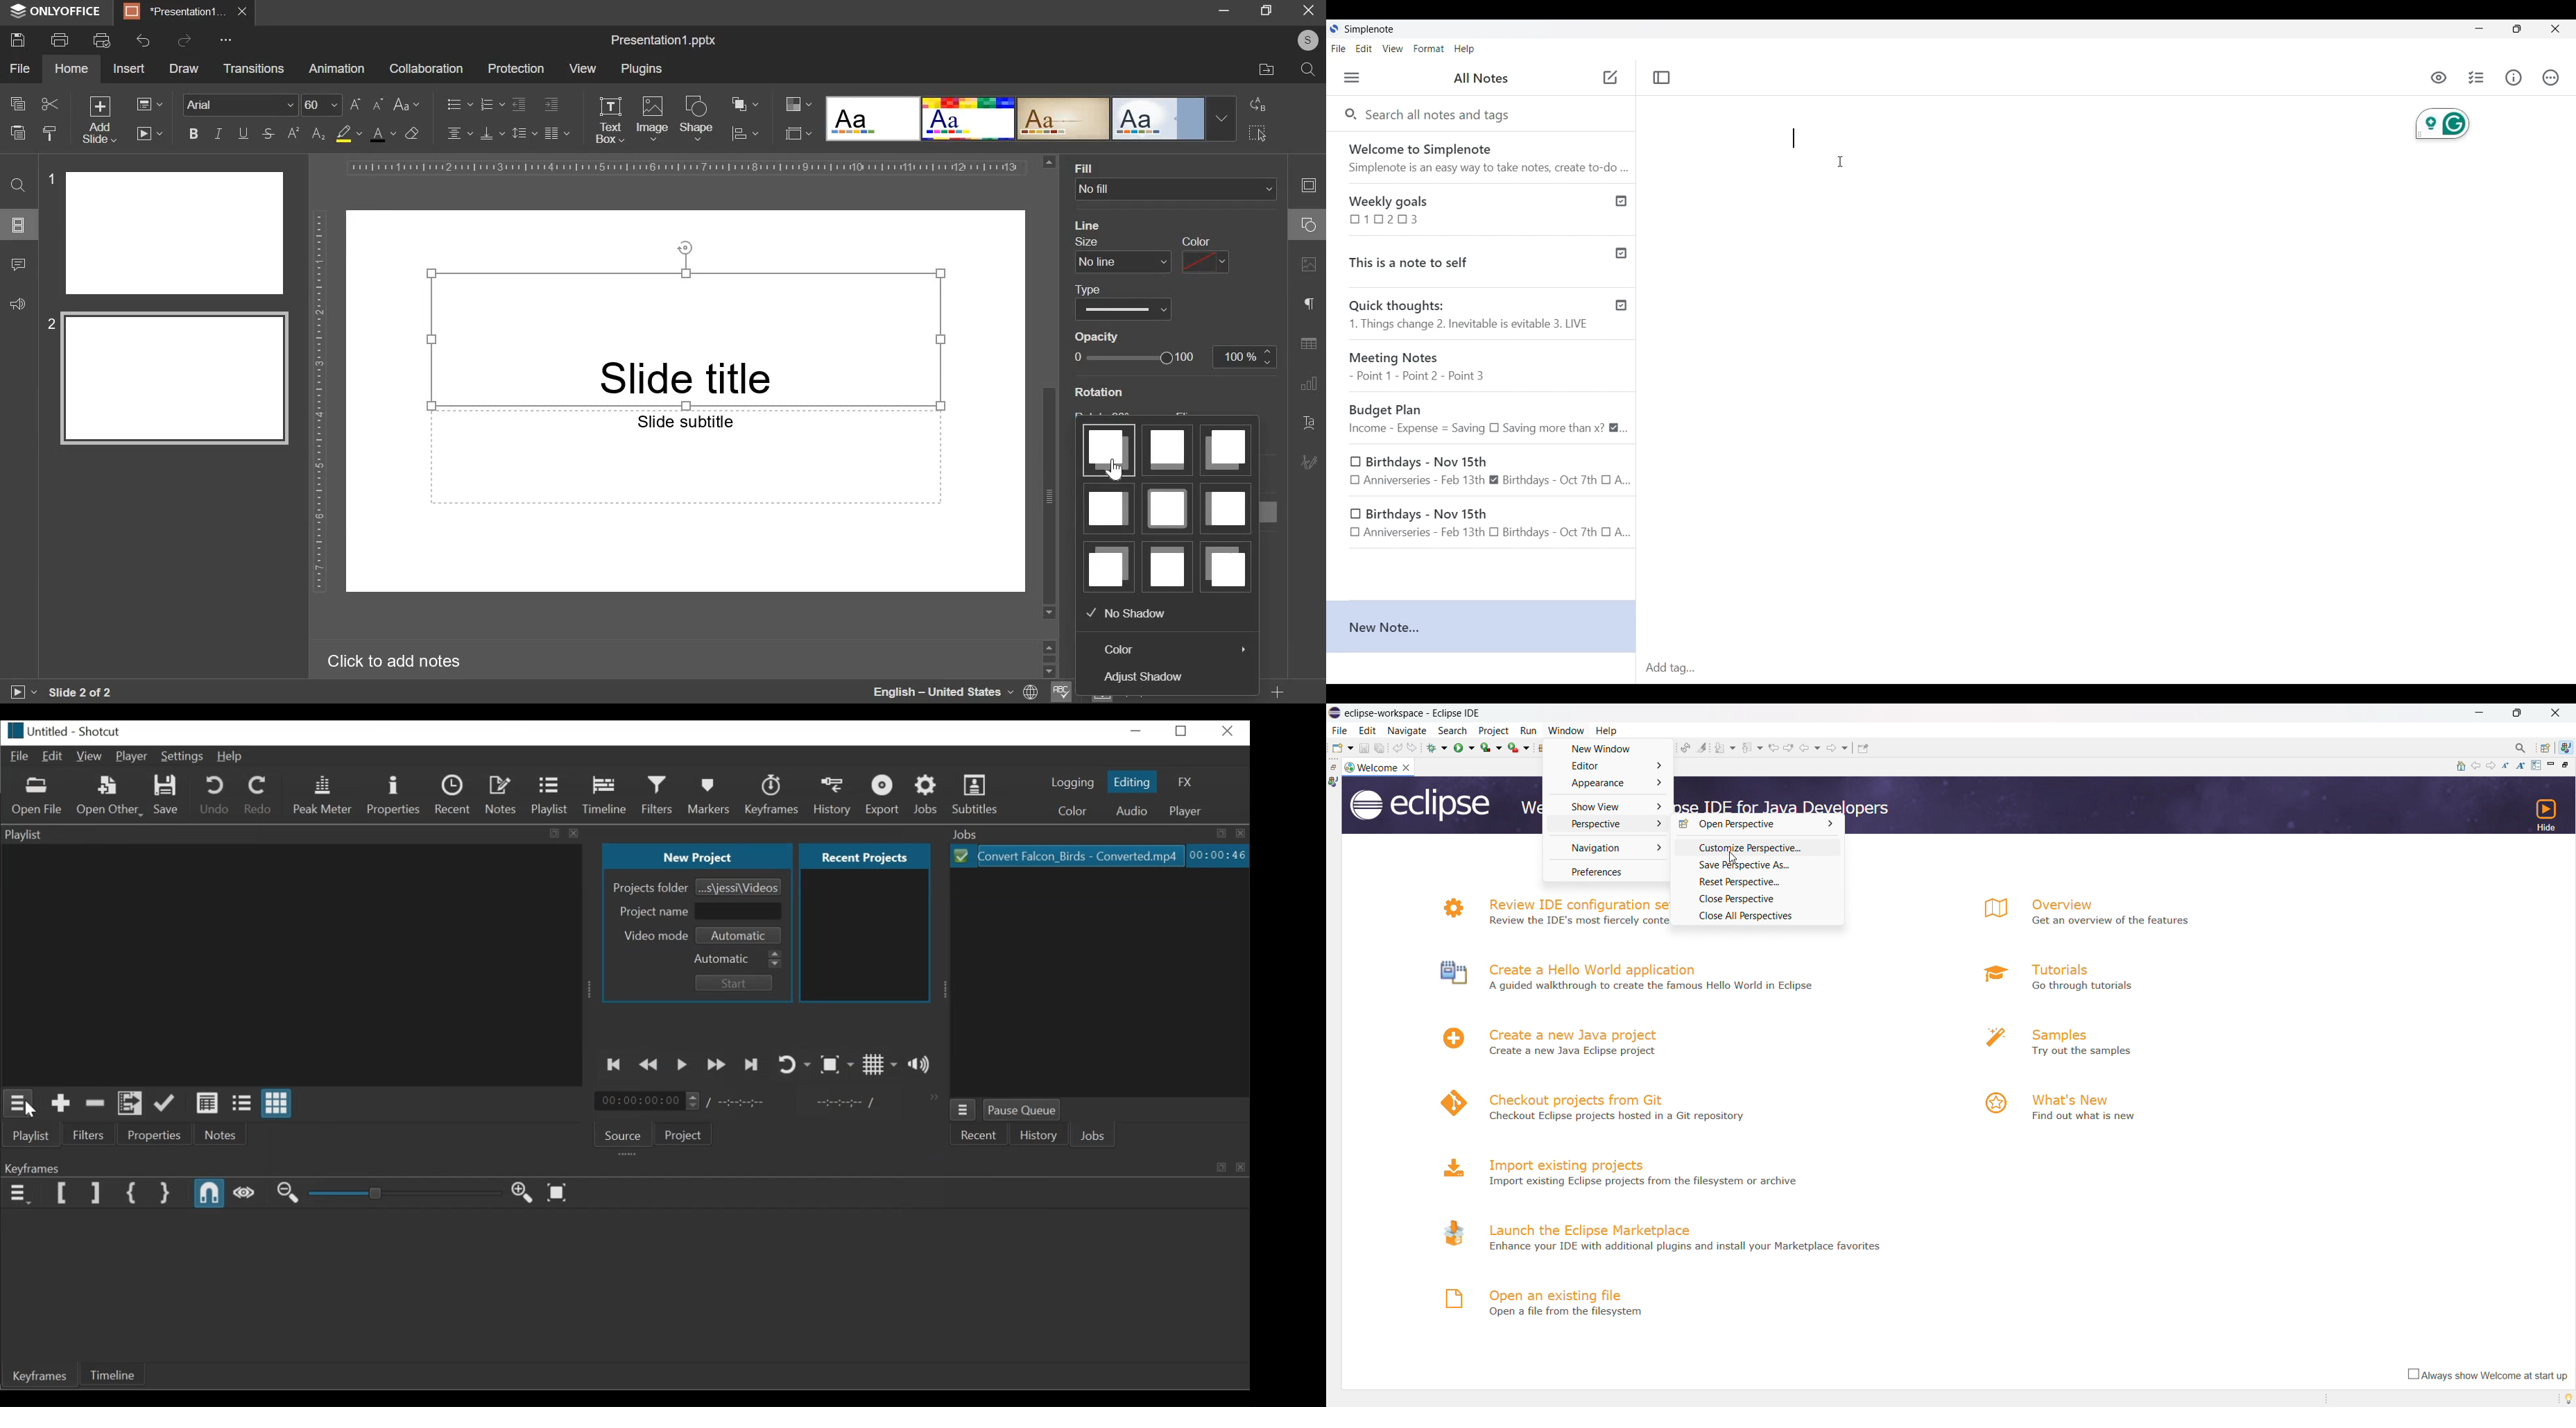 Image resolution: width=2576 pixels, height=1428 pixels. Describe the element at coordinates (231, 757) in the screenshot. I see `Help` at that location.